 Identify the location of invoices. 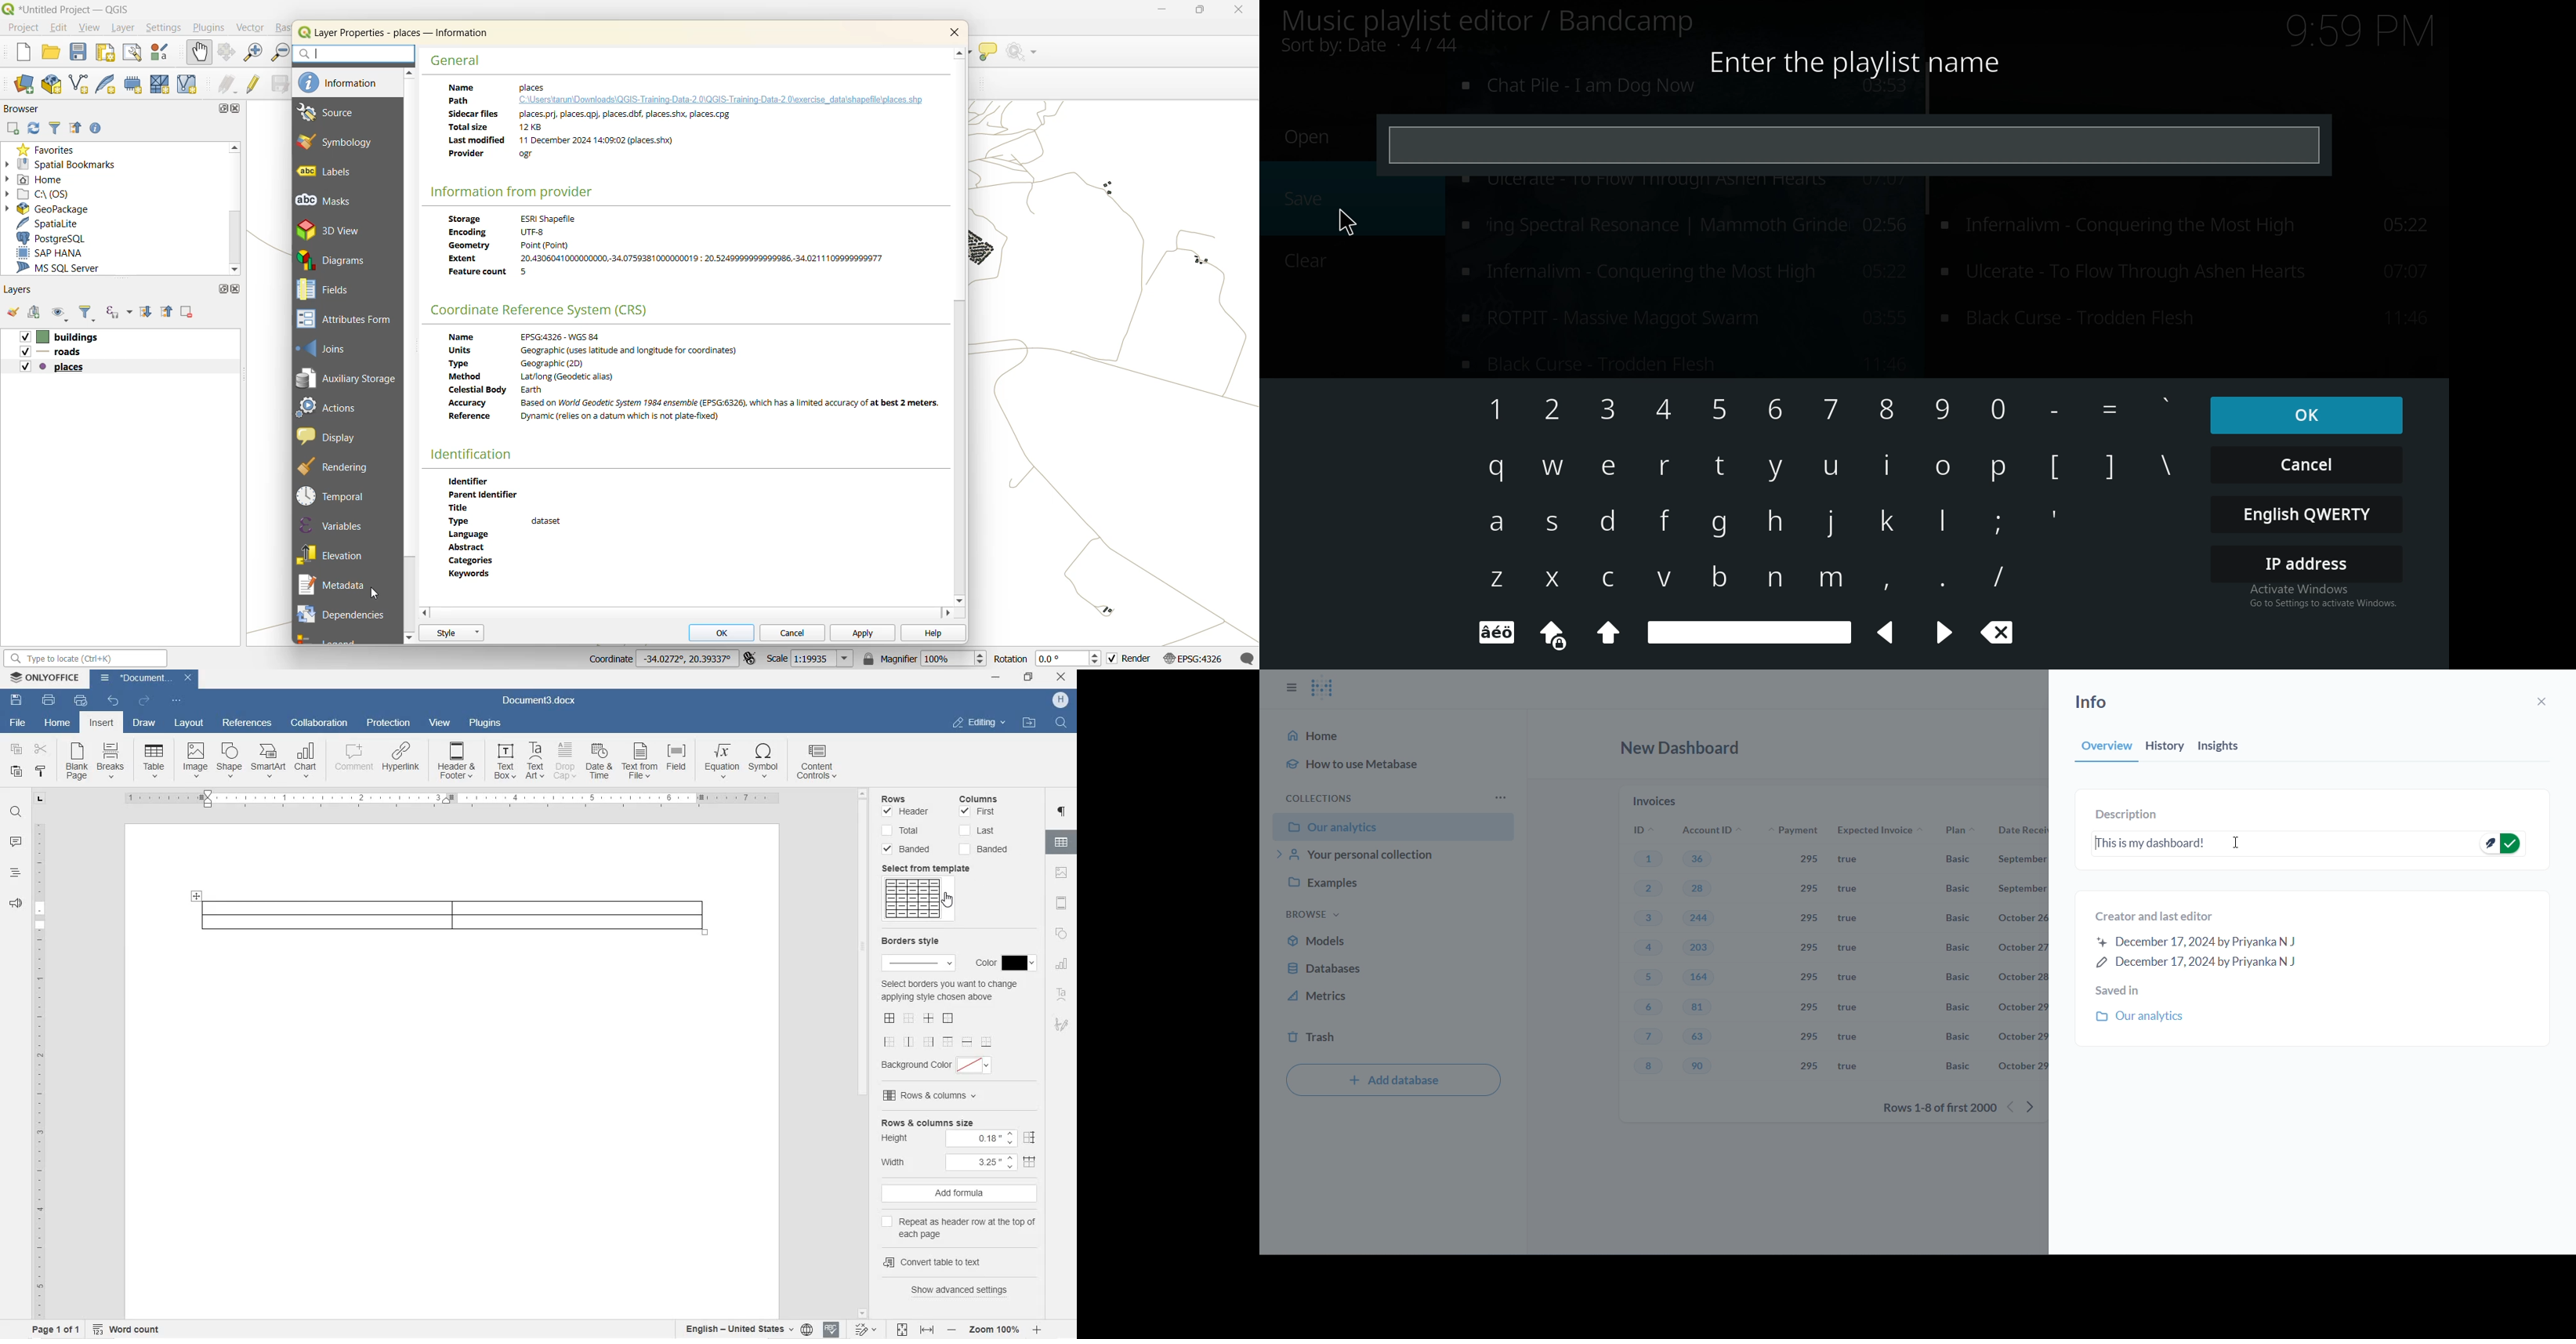
(1656, 799).